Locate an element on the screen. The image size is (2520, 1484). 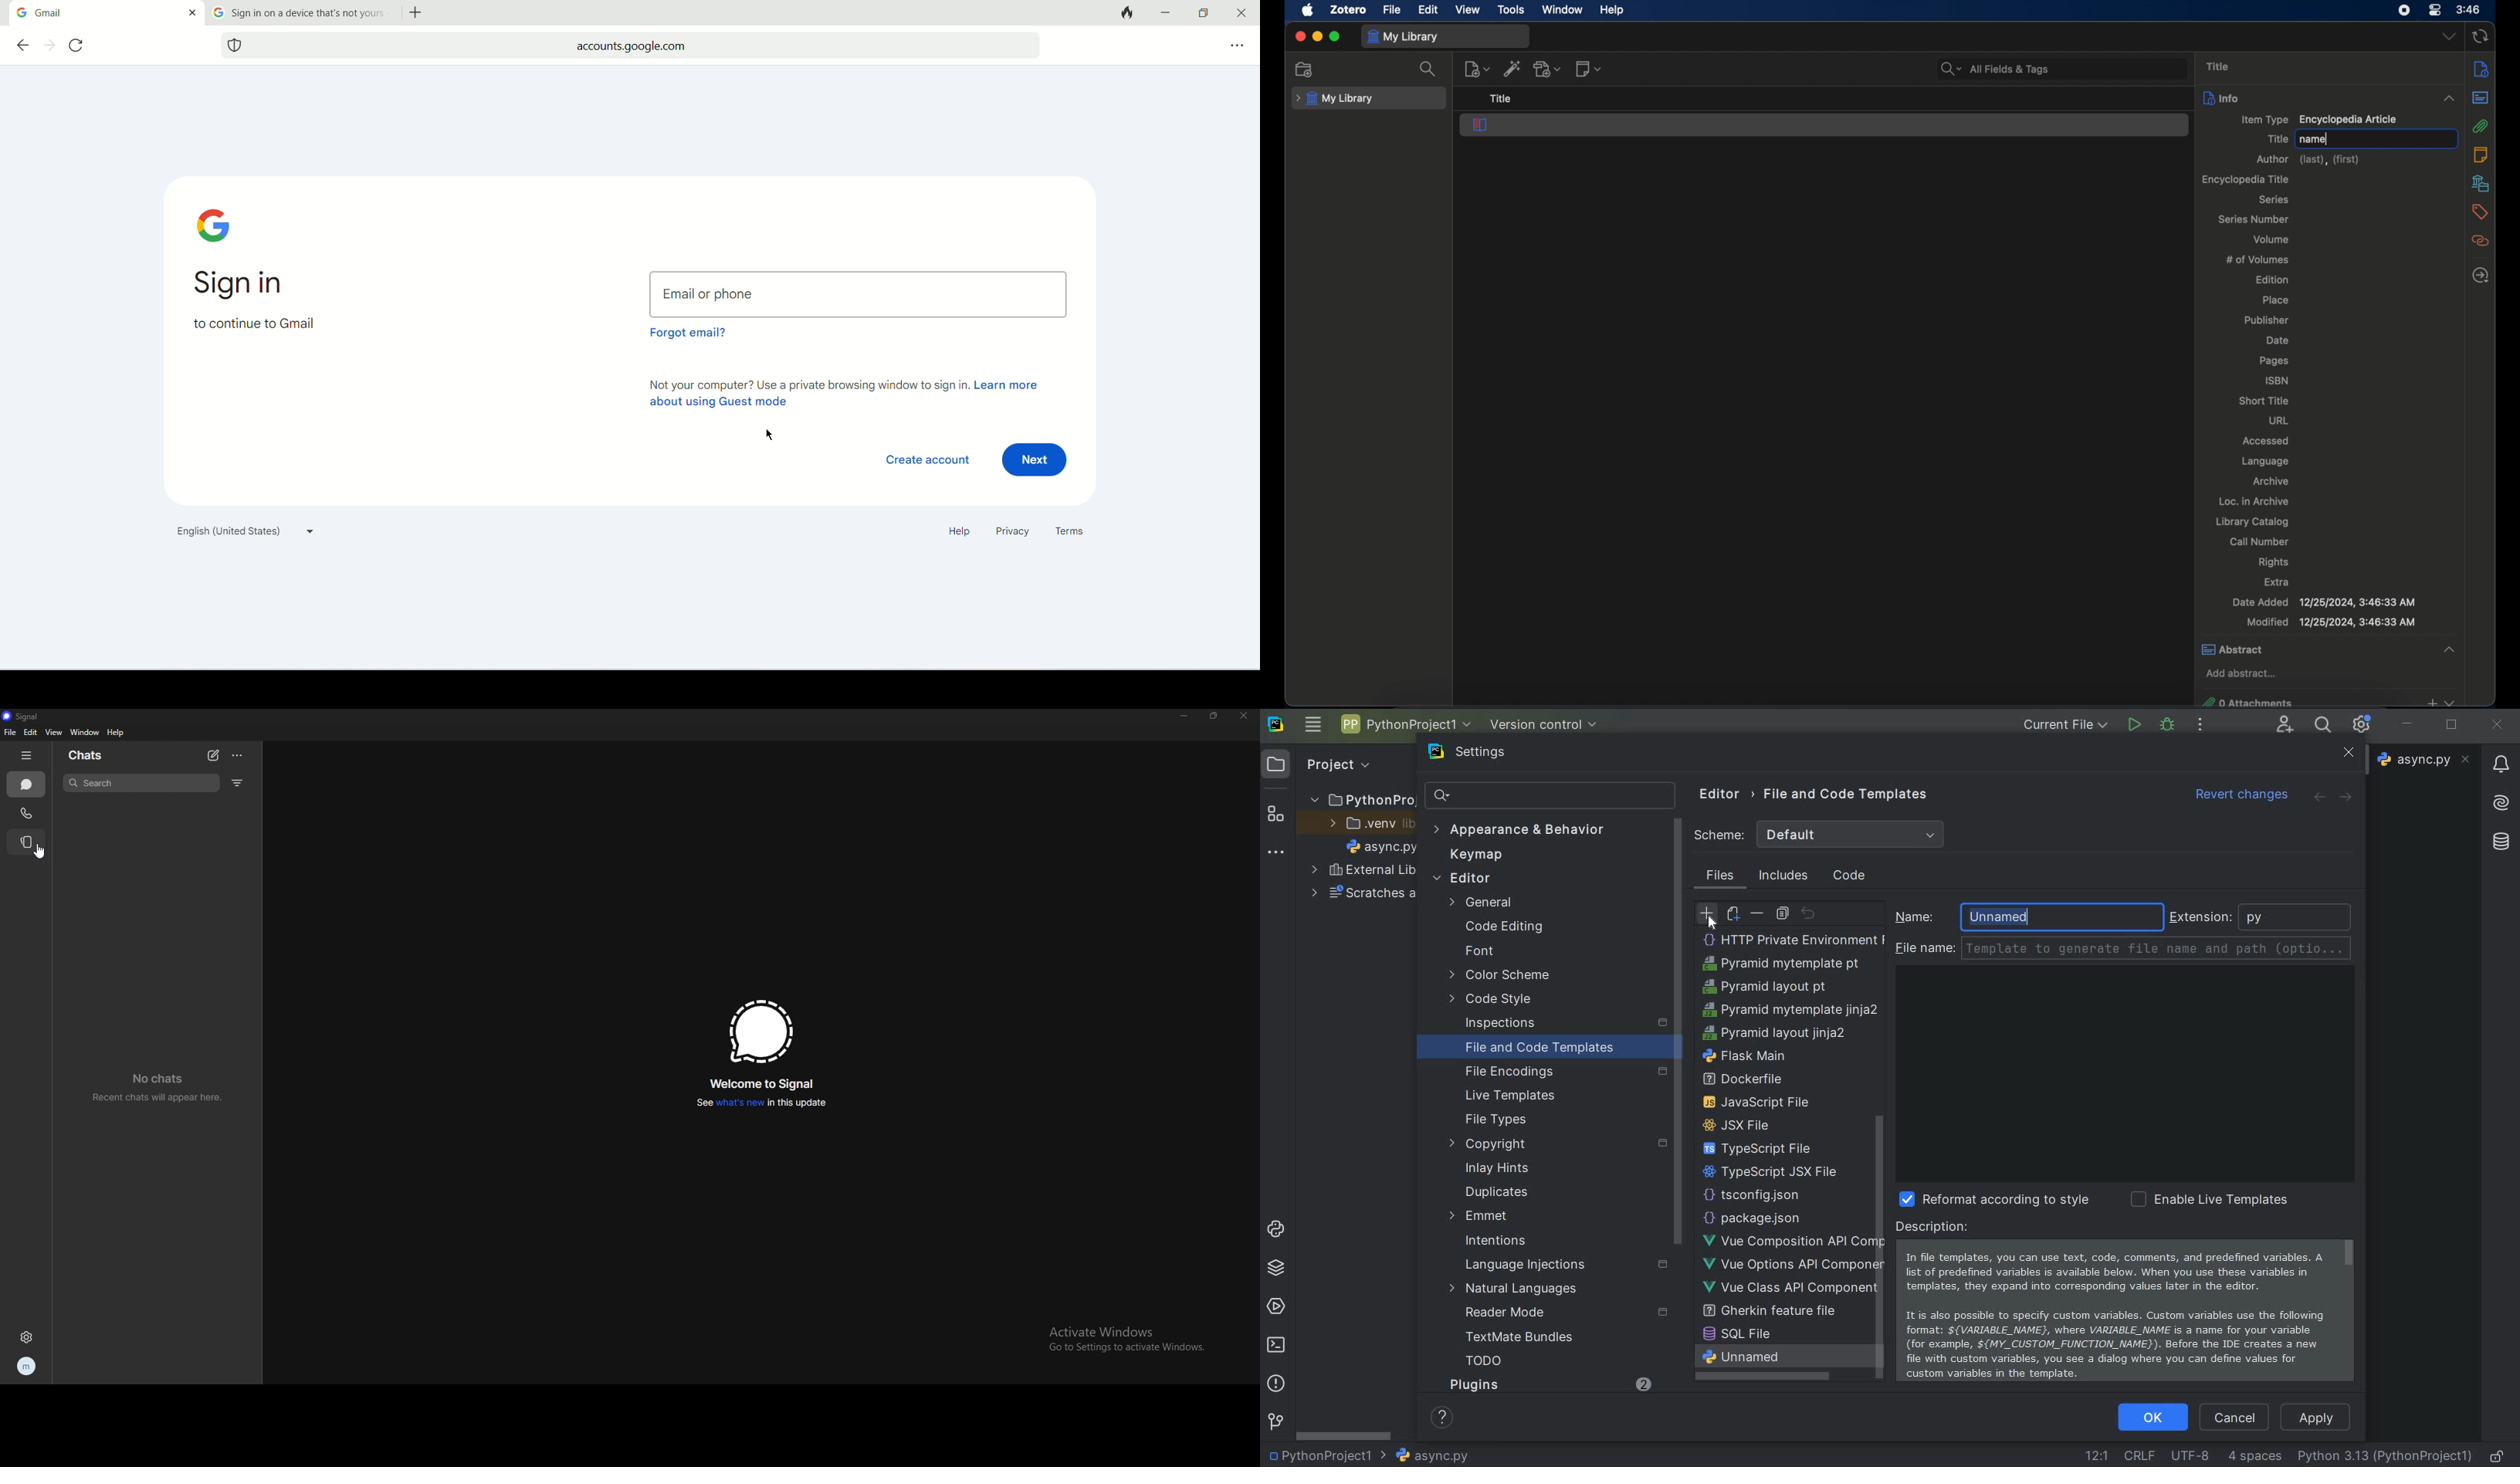
welcome to signal is located at coordinates (763, 1084).